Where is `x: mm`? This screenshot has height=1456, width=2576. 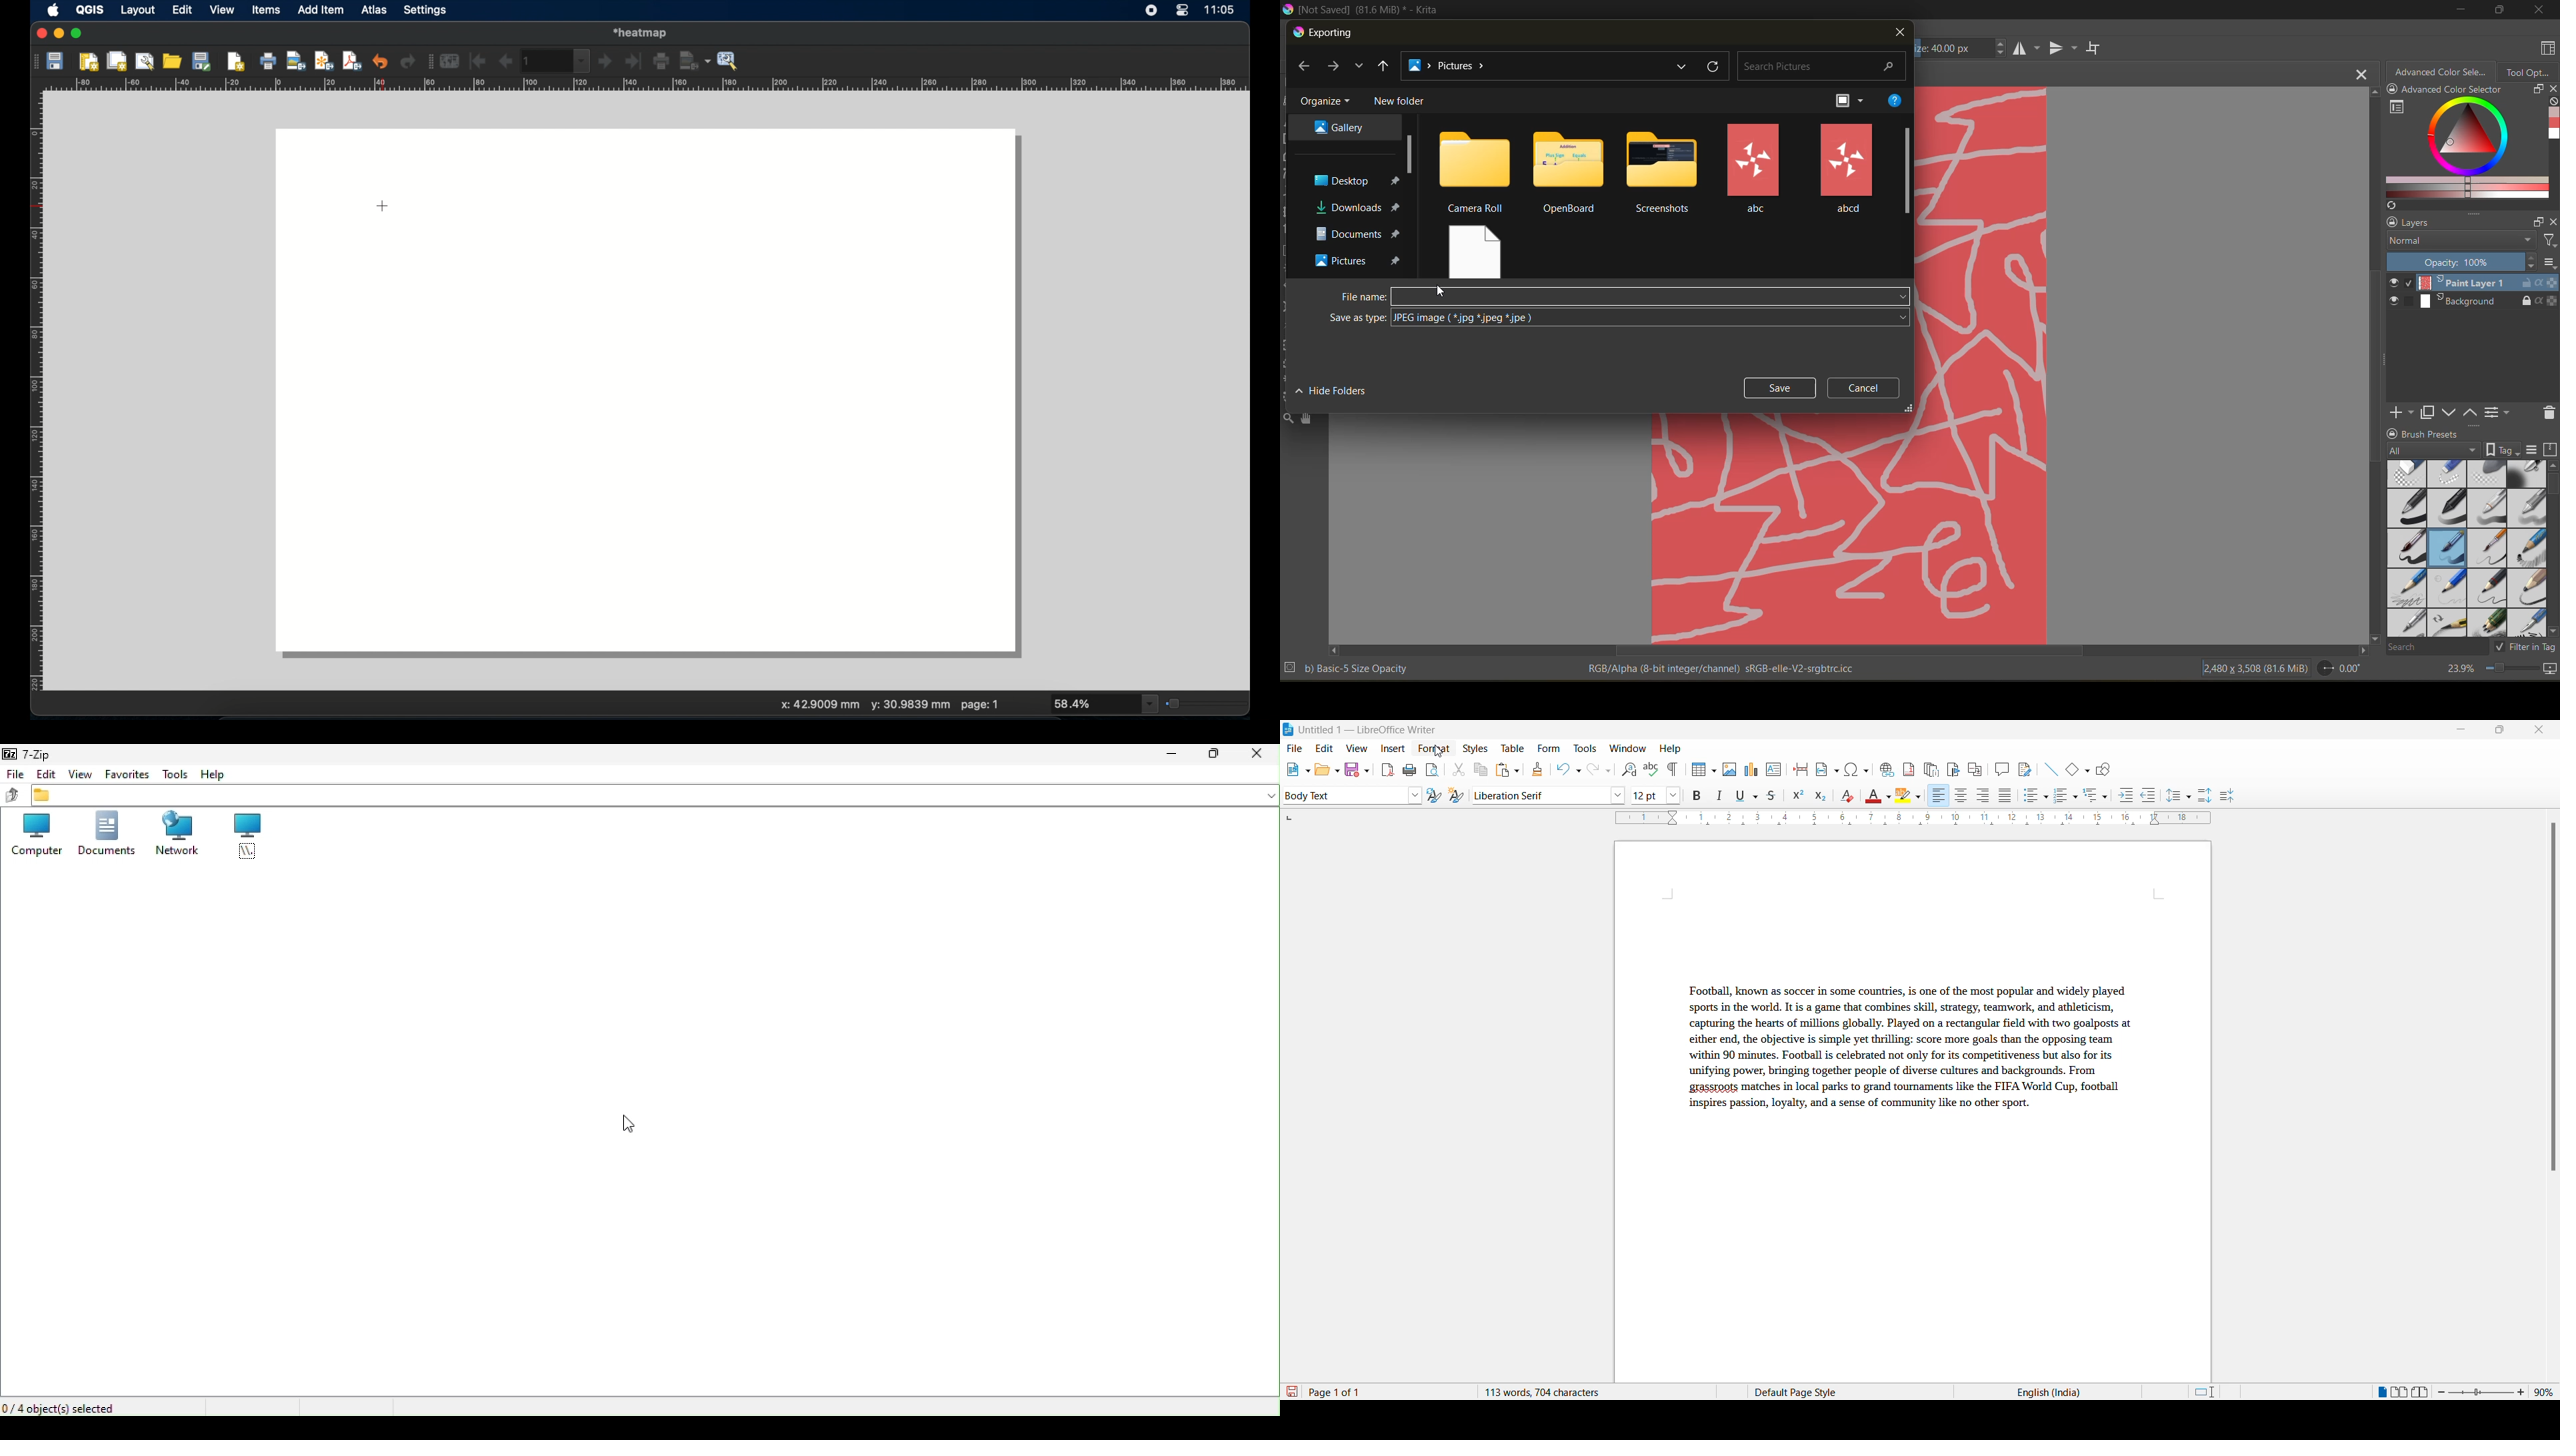
x: mm is located at coordinates (816, 706).